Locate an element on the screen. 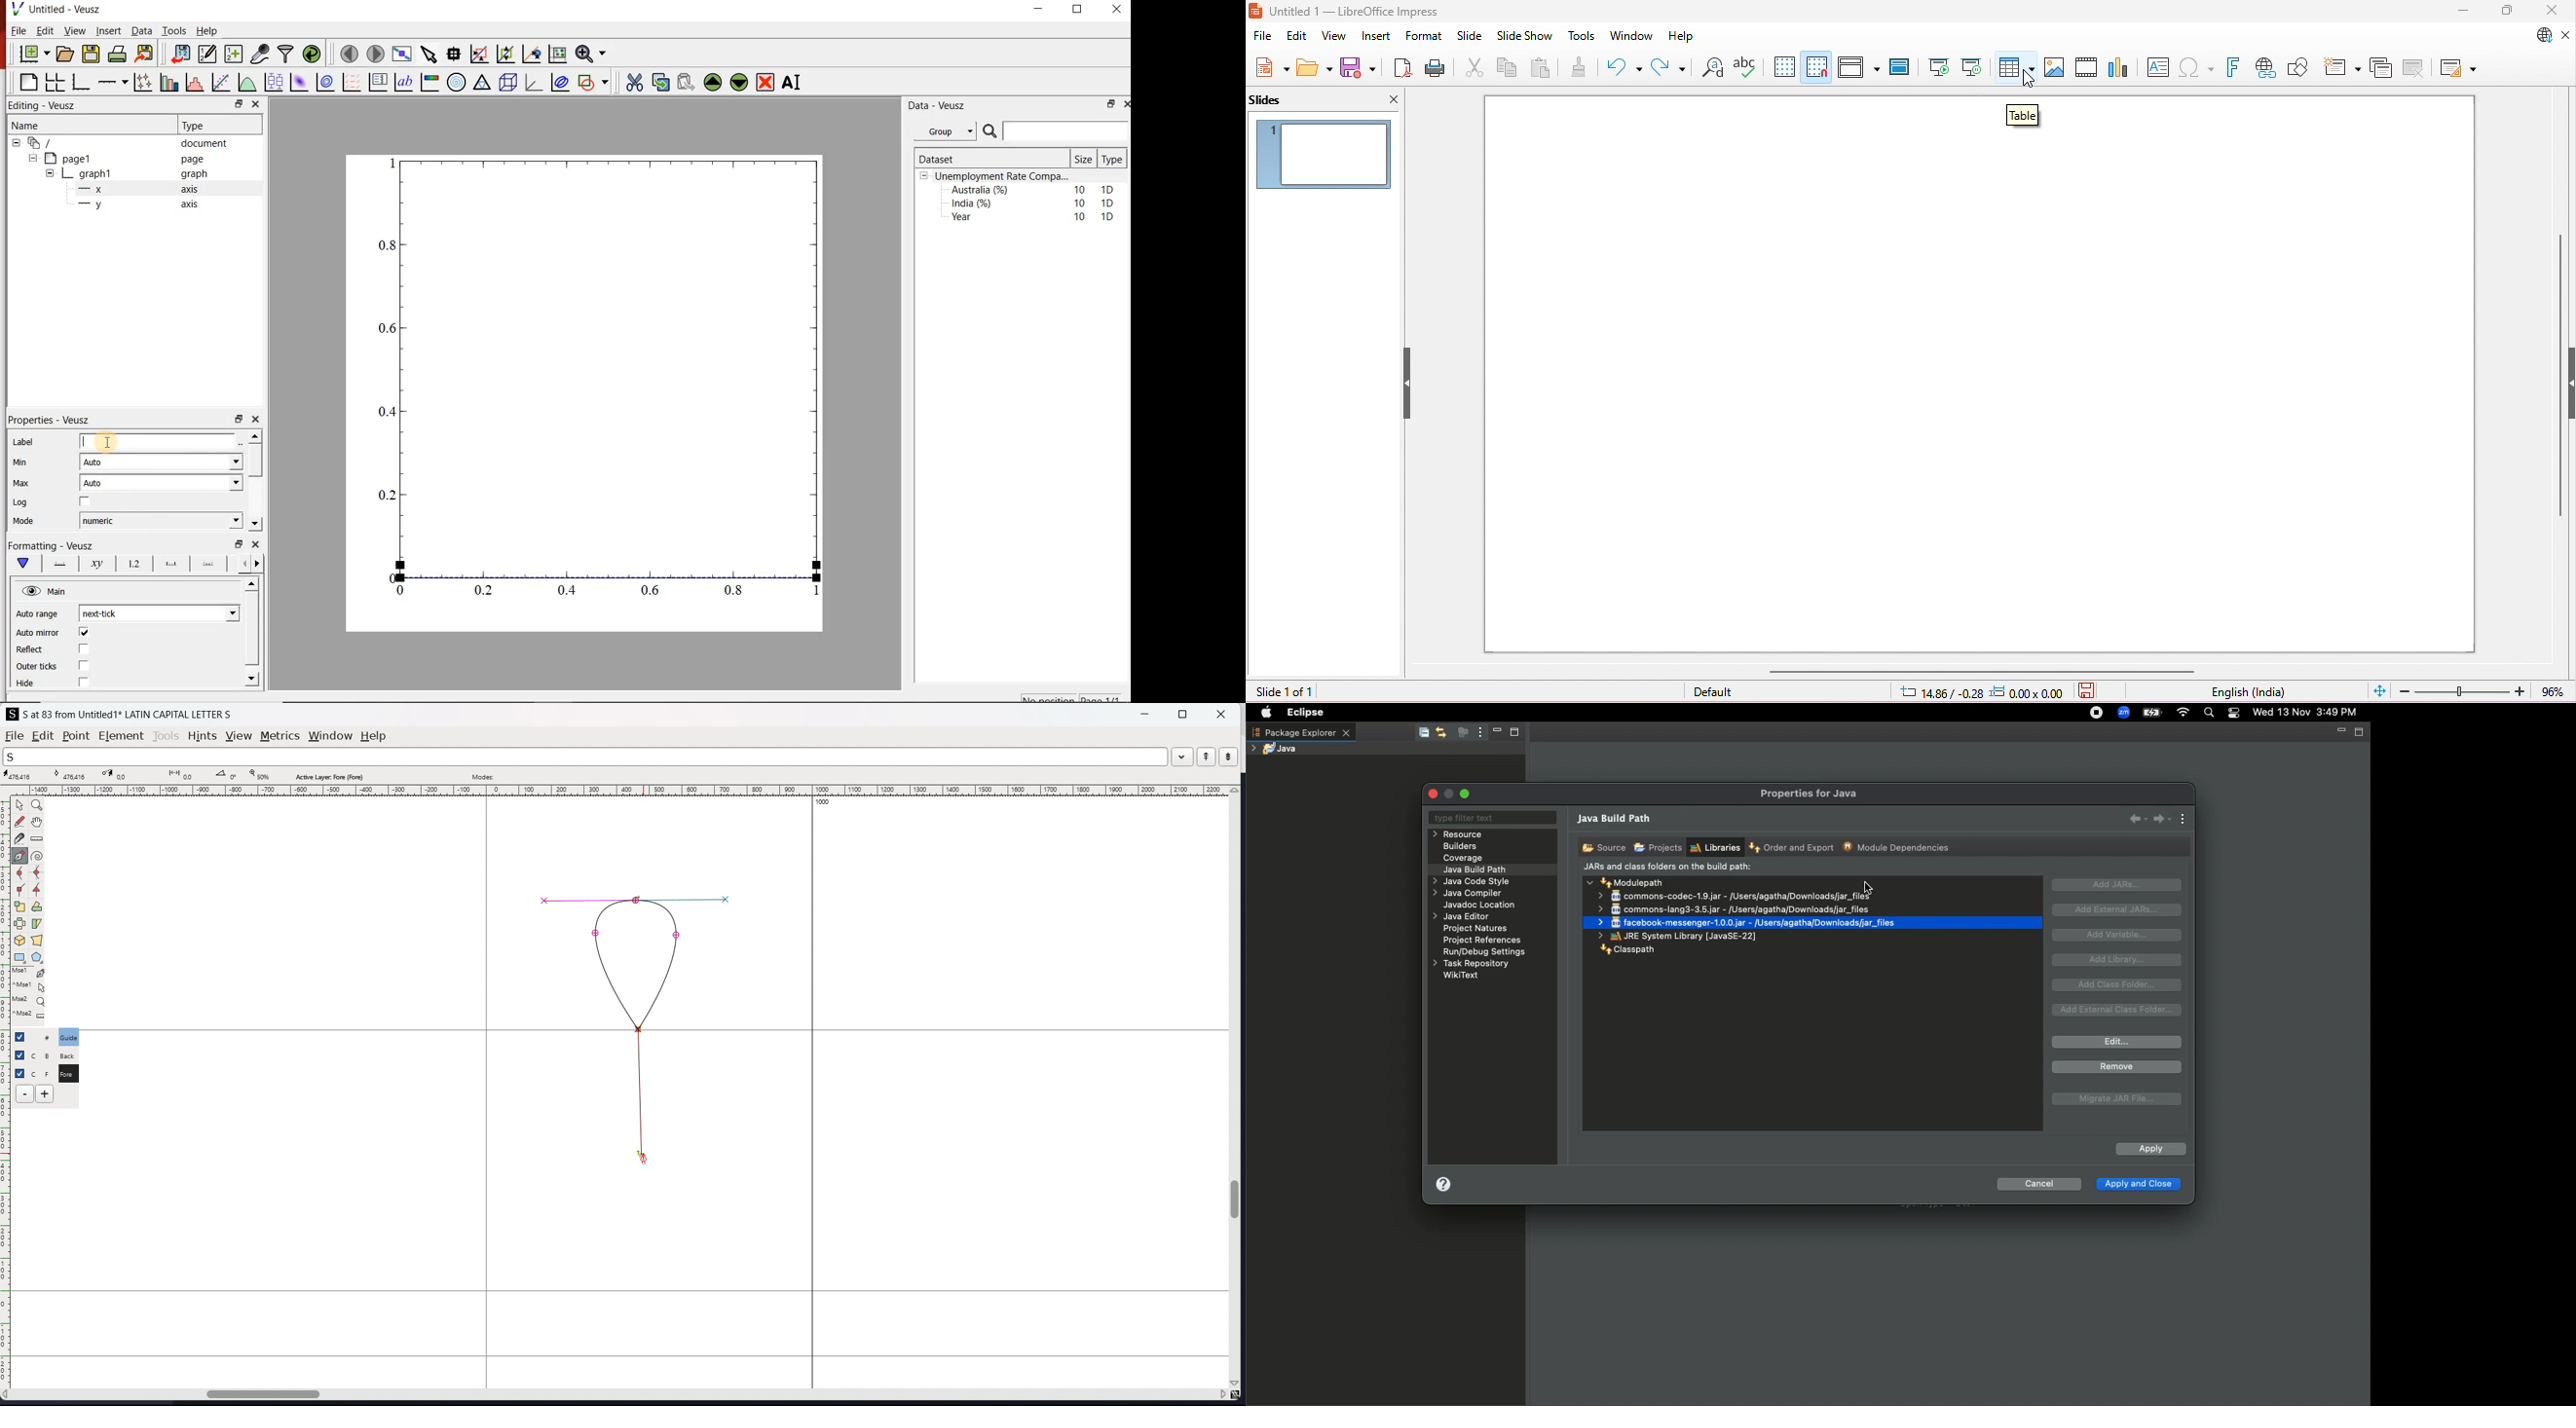 The image size is (2576, 1428). create new datasets is located at coordinates (233, 55).